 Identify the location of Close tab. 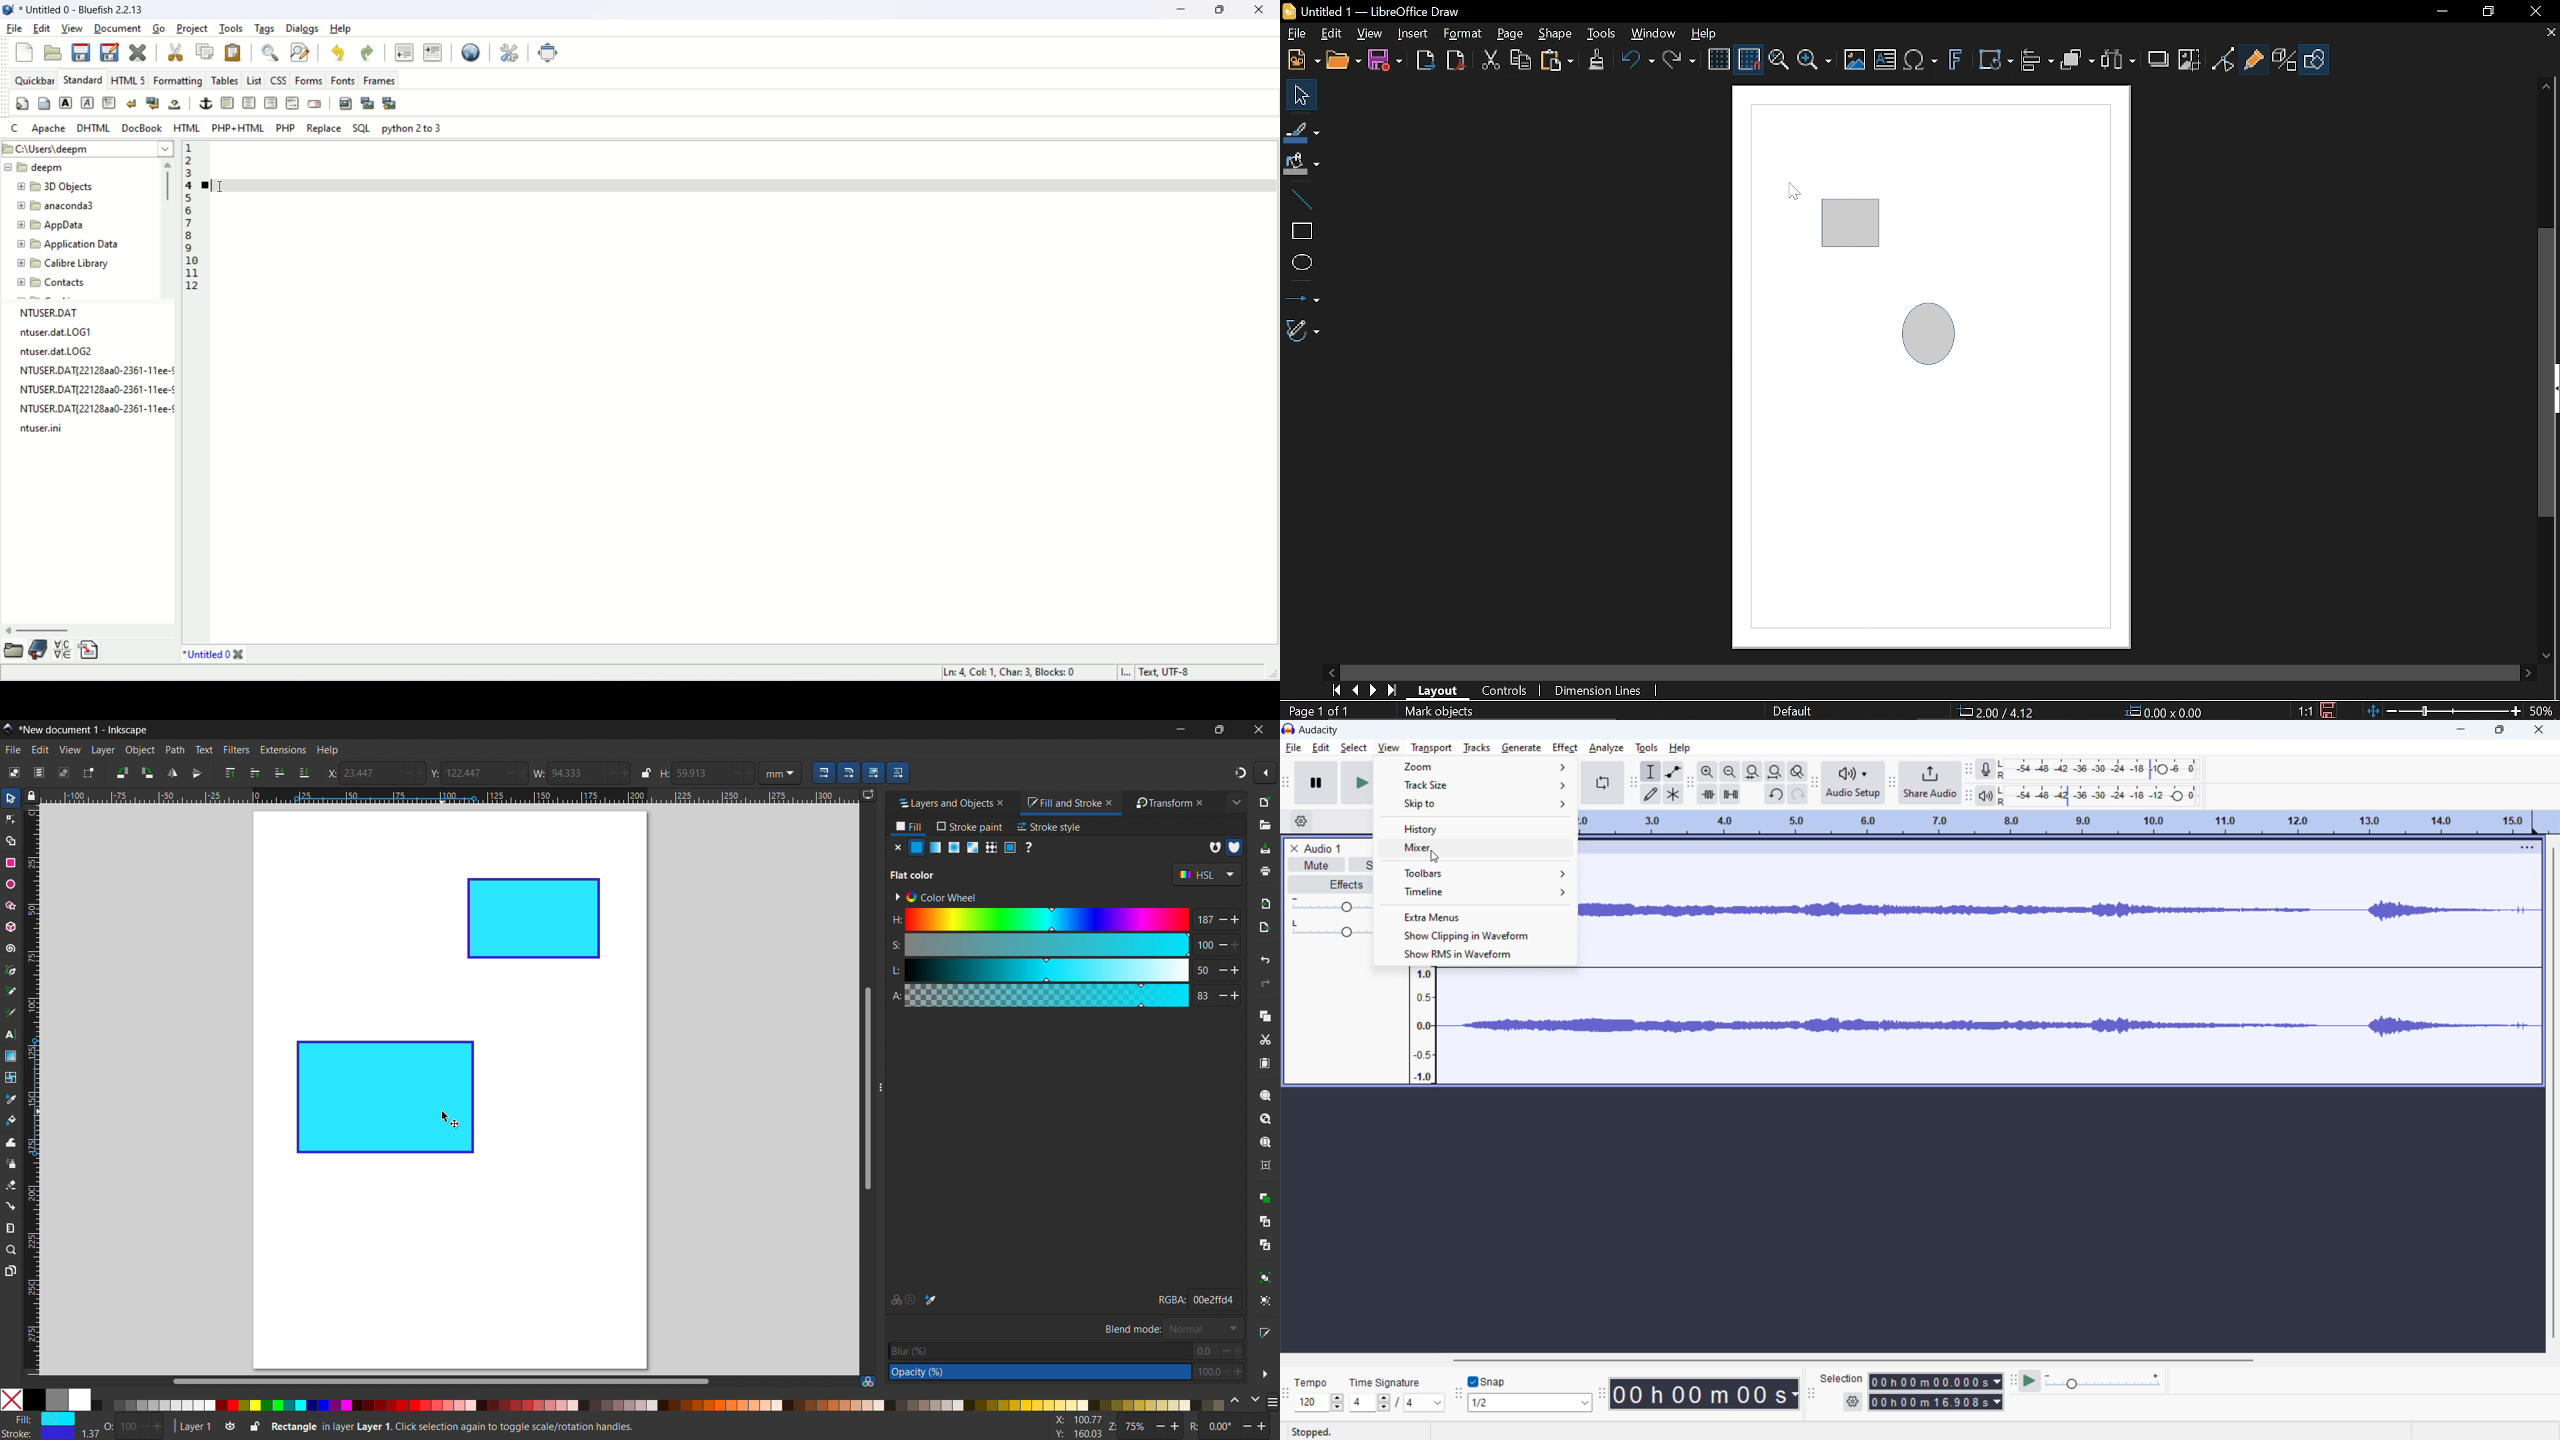
(2550, 32).